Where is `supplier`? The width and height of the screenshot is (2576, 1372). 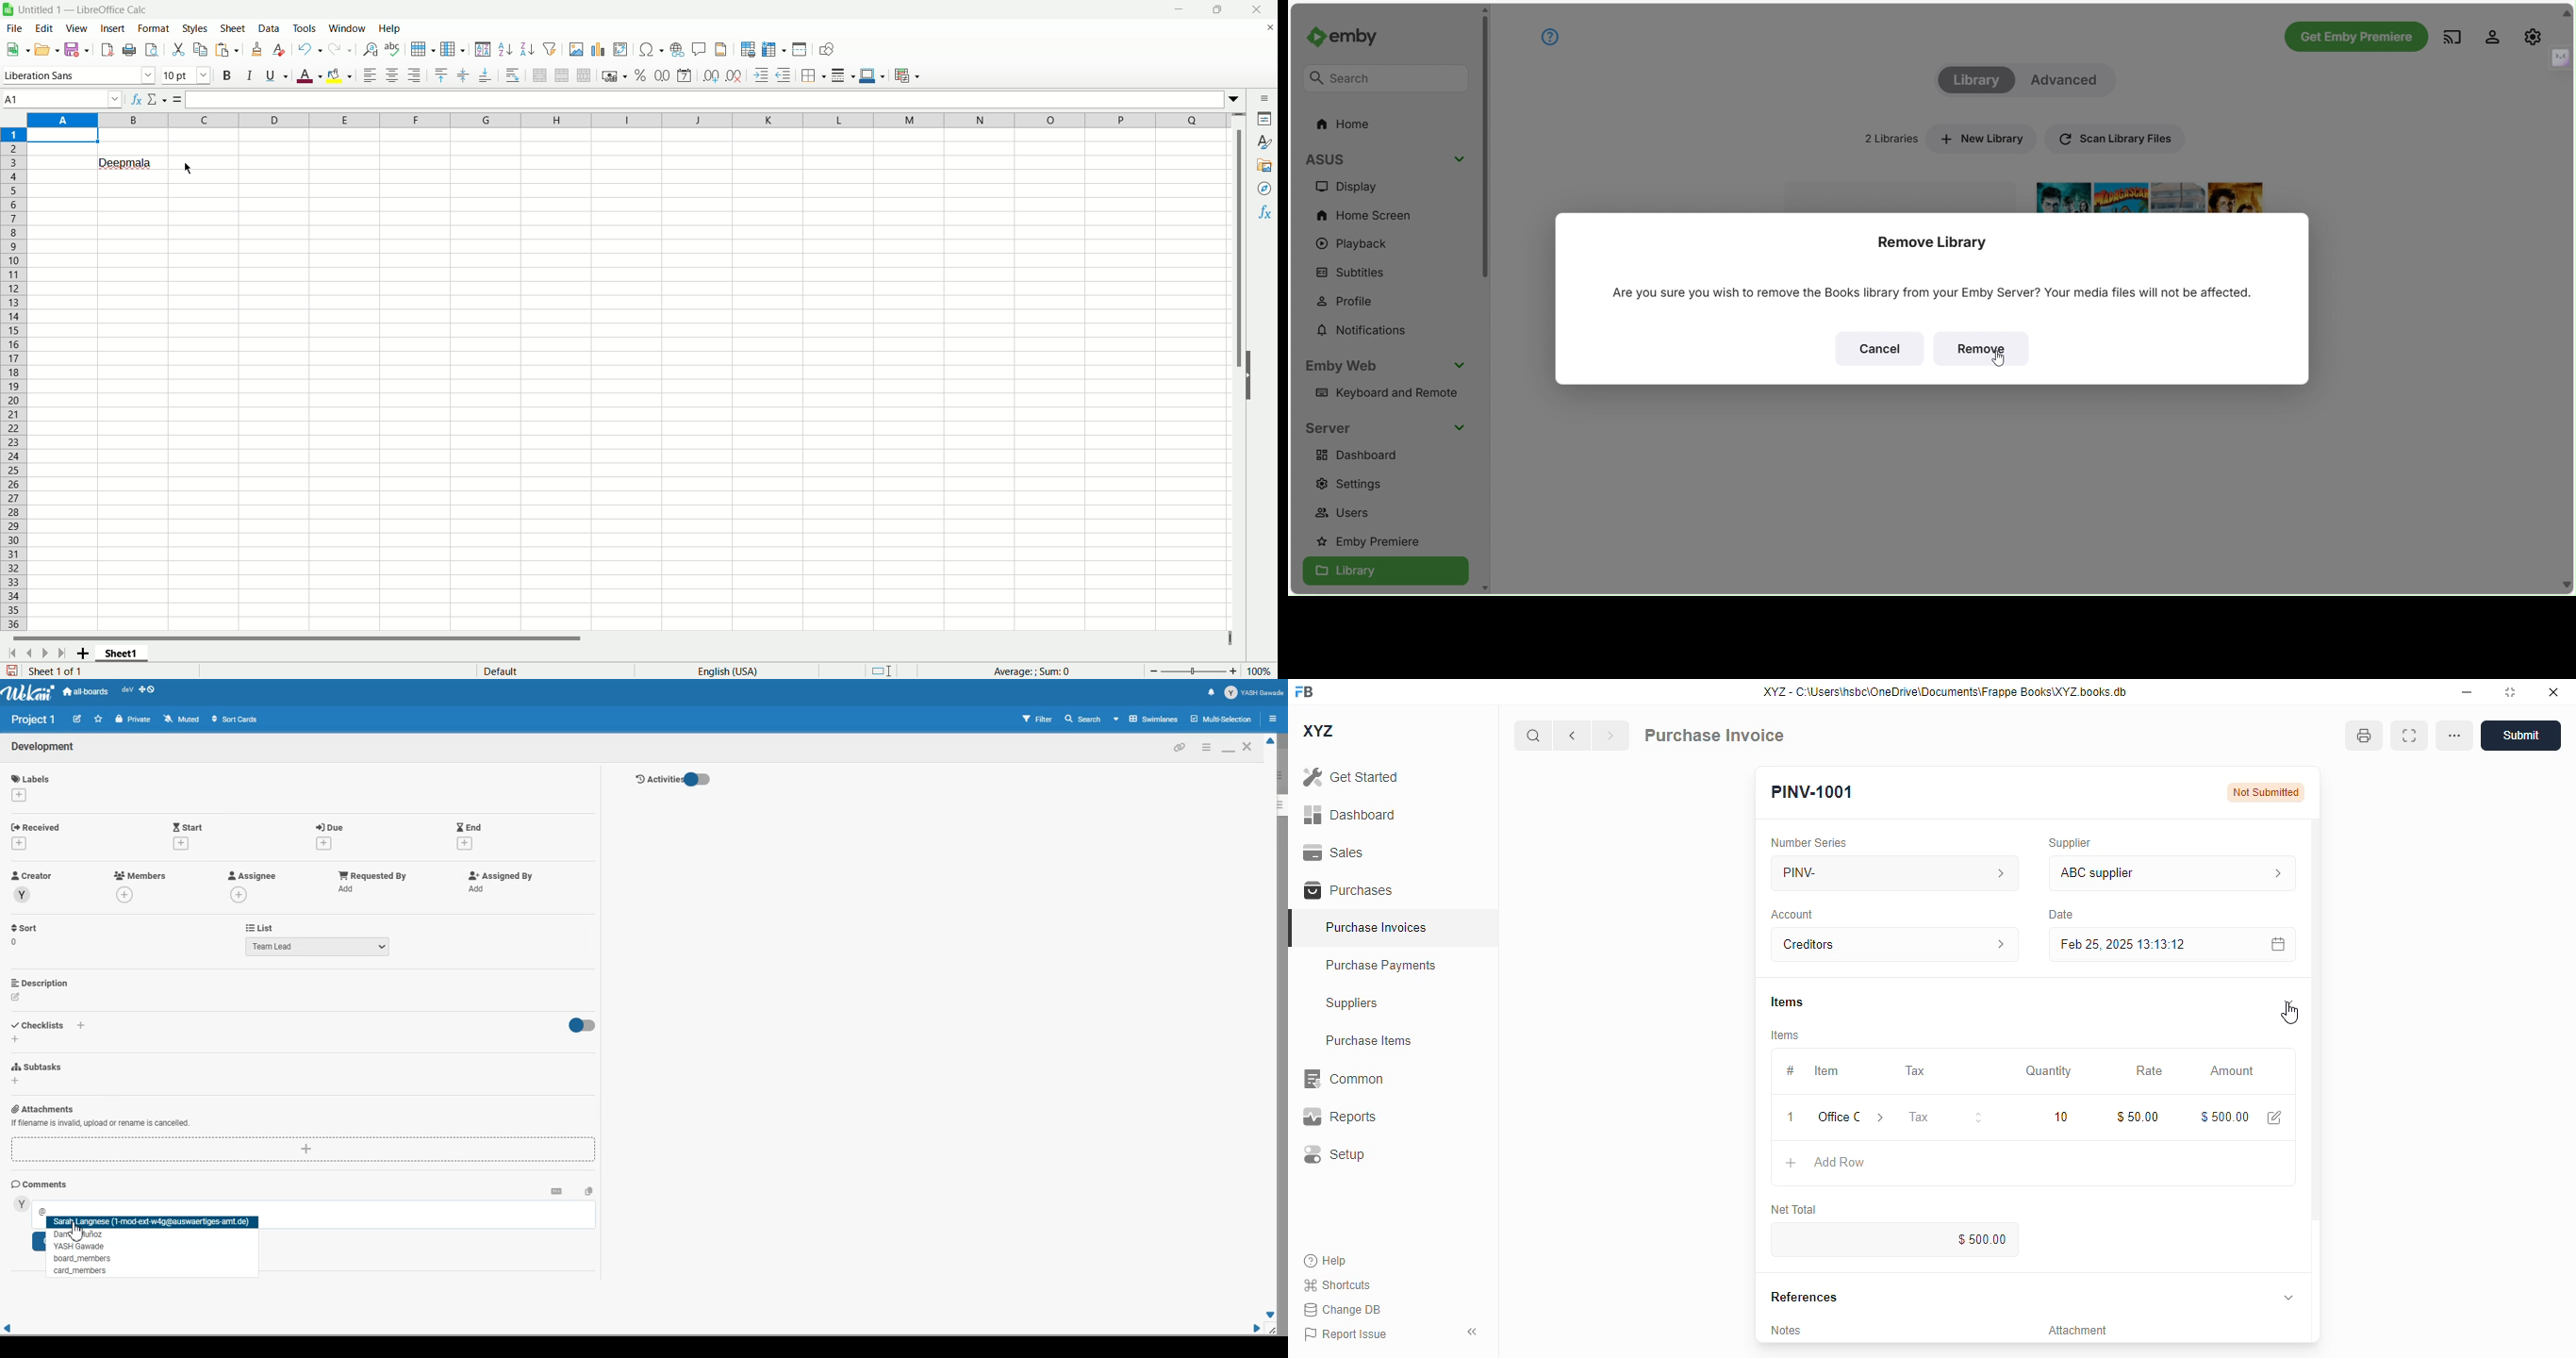 supplier is located at coordinates (2070, 842).